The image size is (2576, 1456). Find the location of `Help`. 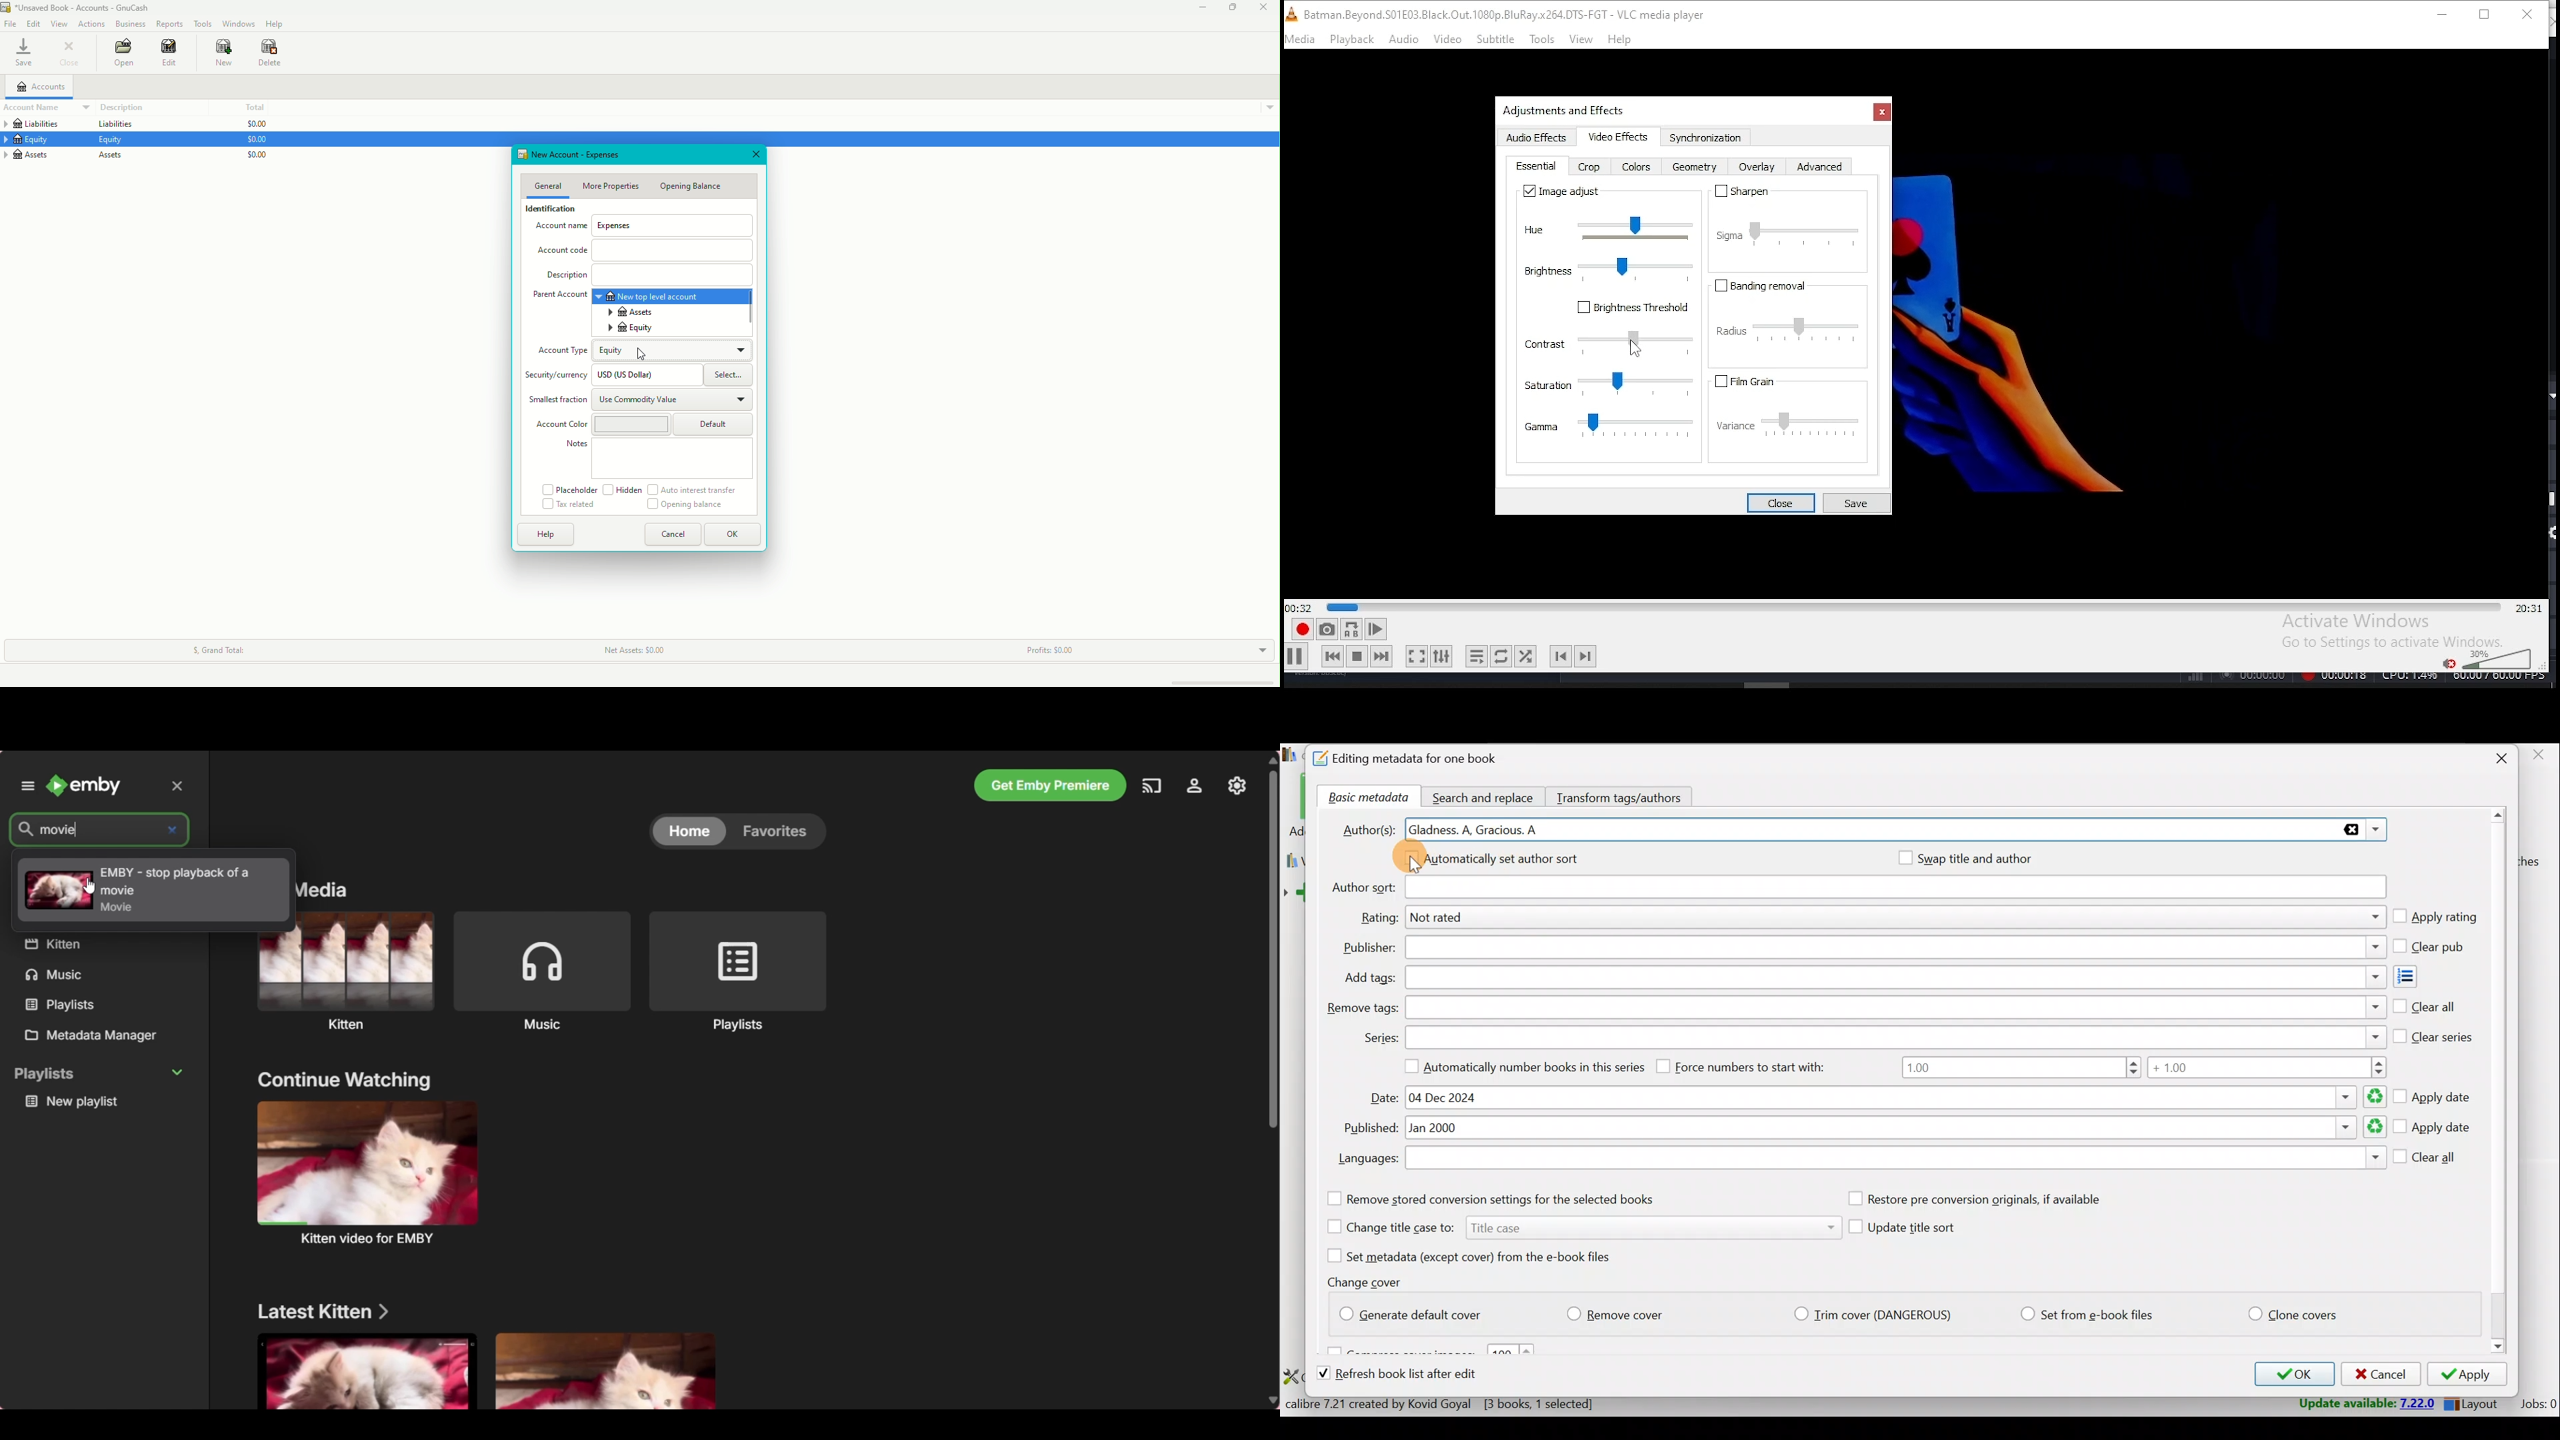

Help is located at coordinates (273, 23).